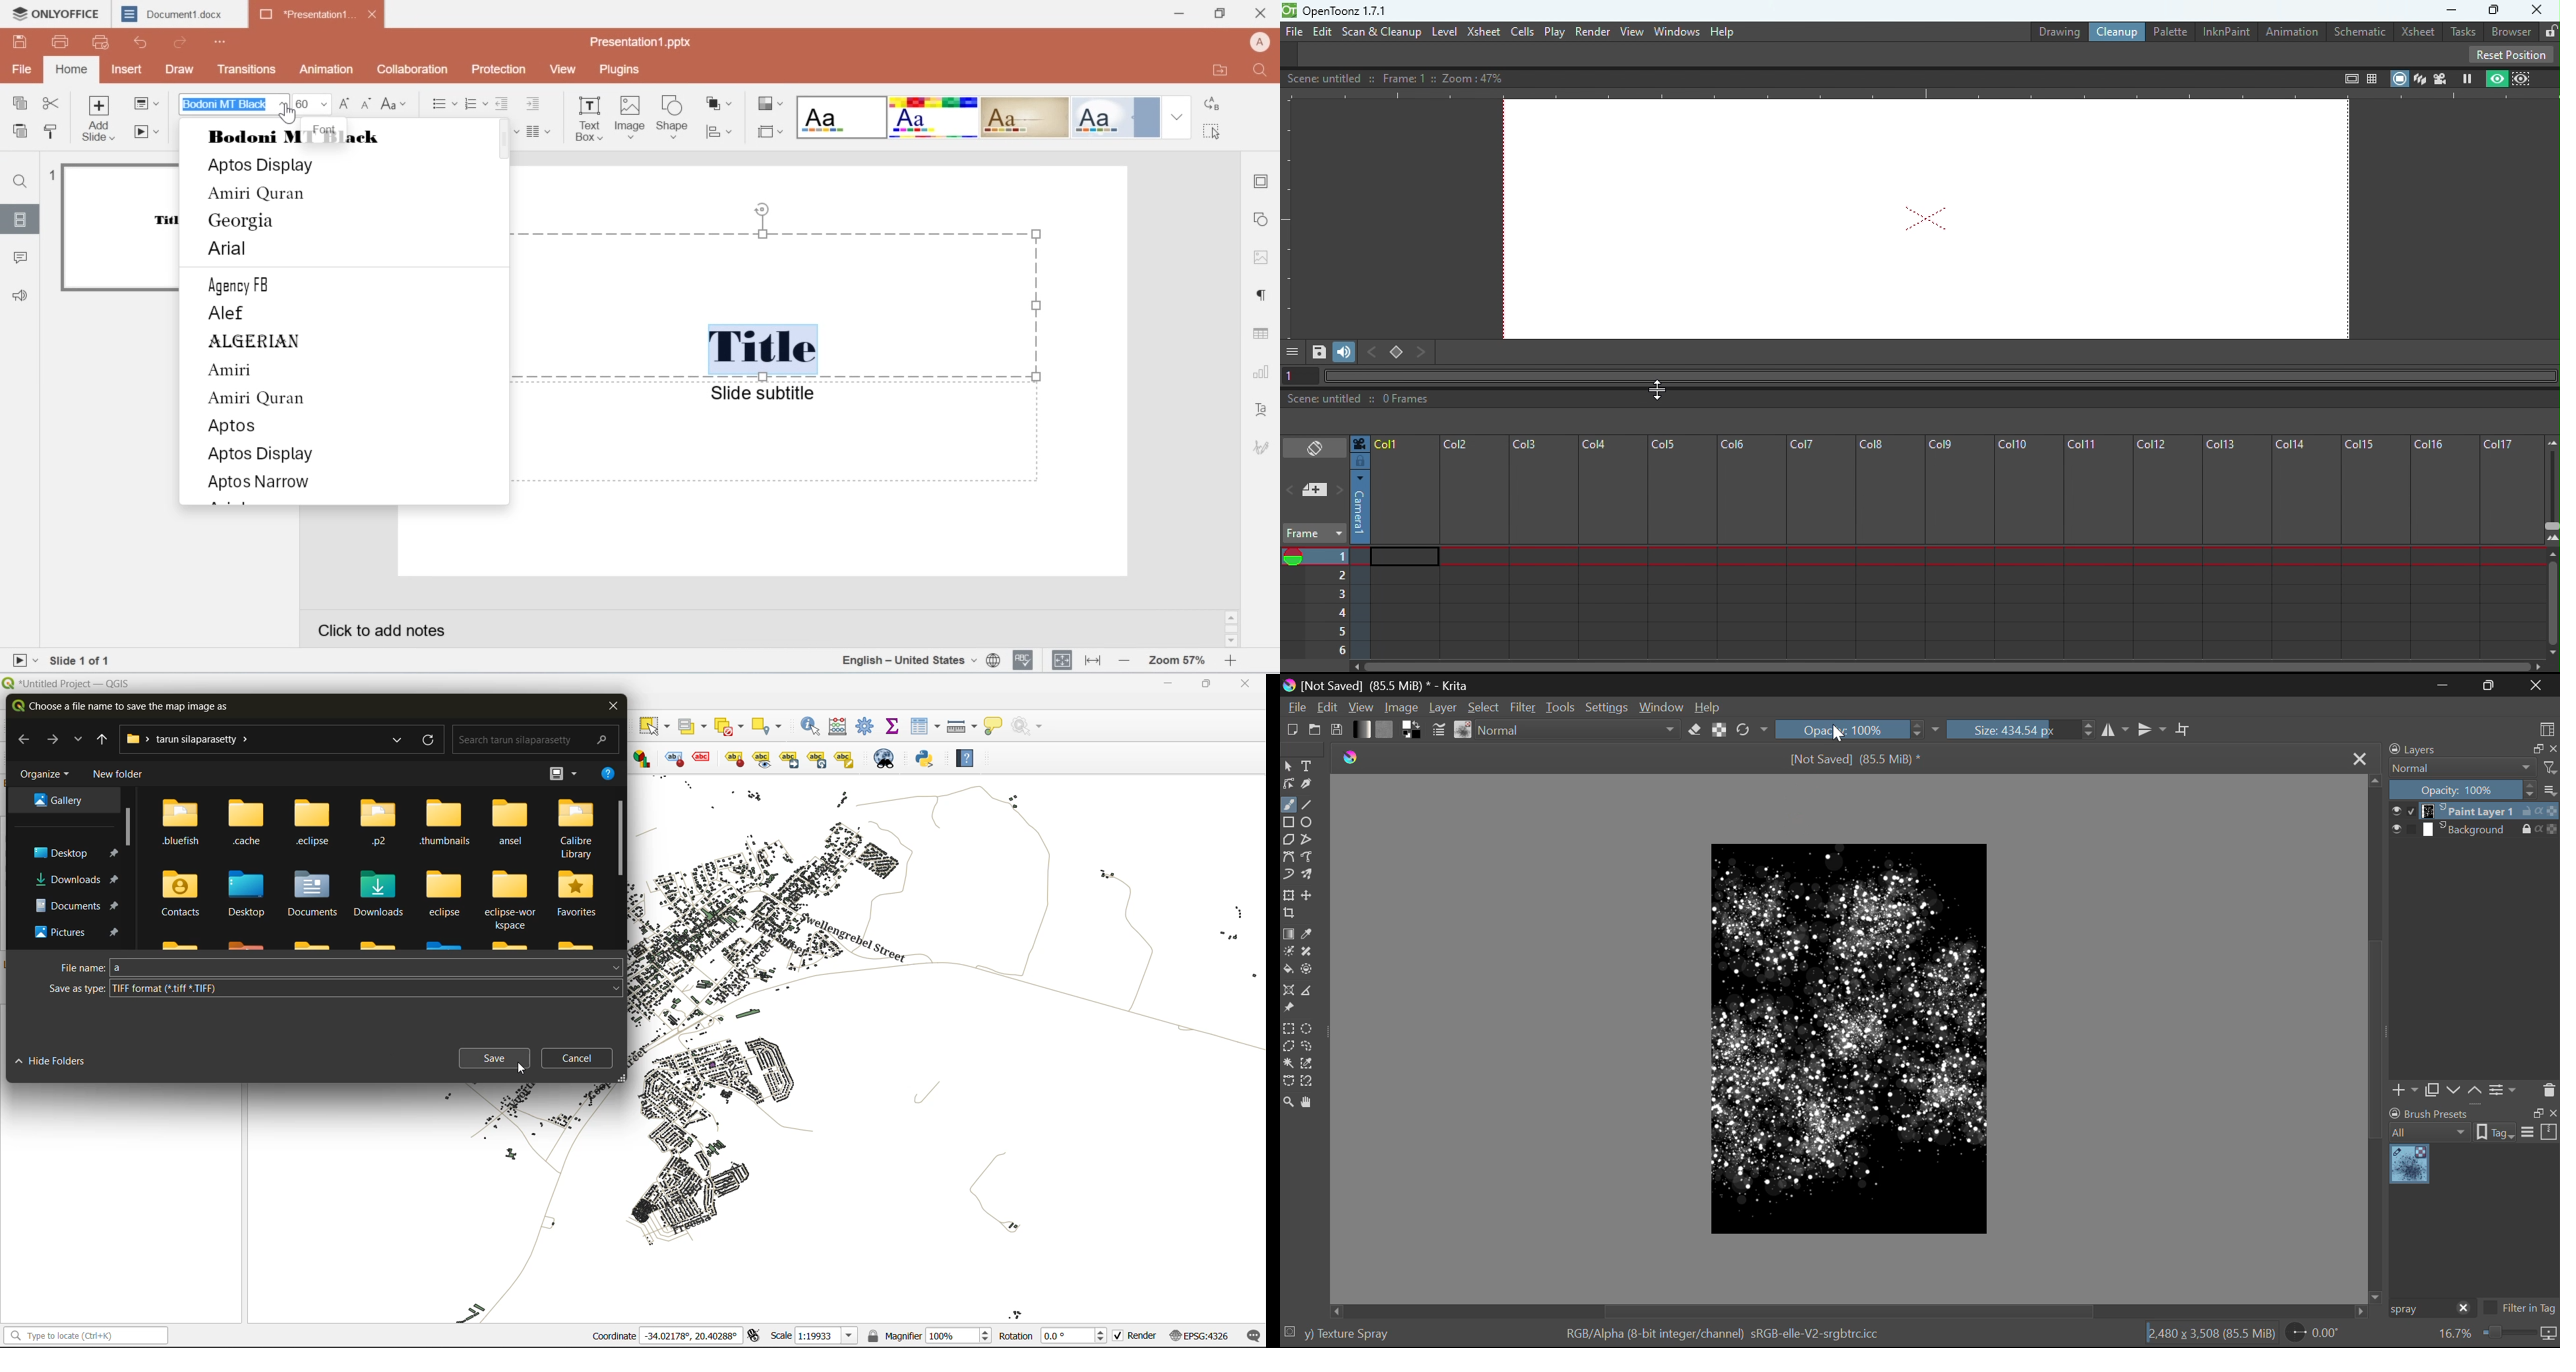 The height and width of the screenshot is (1372, 2576). Describe the element at coordinates (87, 662) in the screenshot. I see `Slides numbering` at that location.